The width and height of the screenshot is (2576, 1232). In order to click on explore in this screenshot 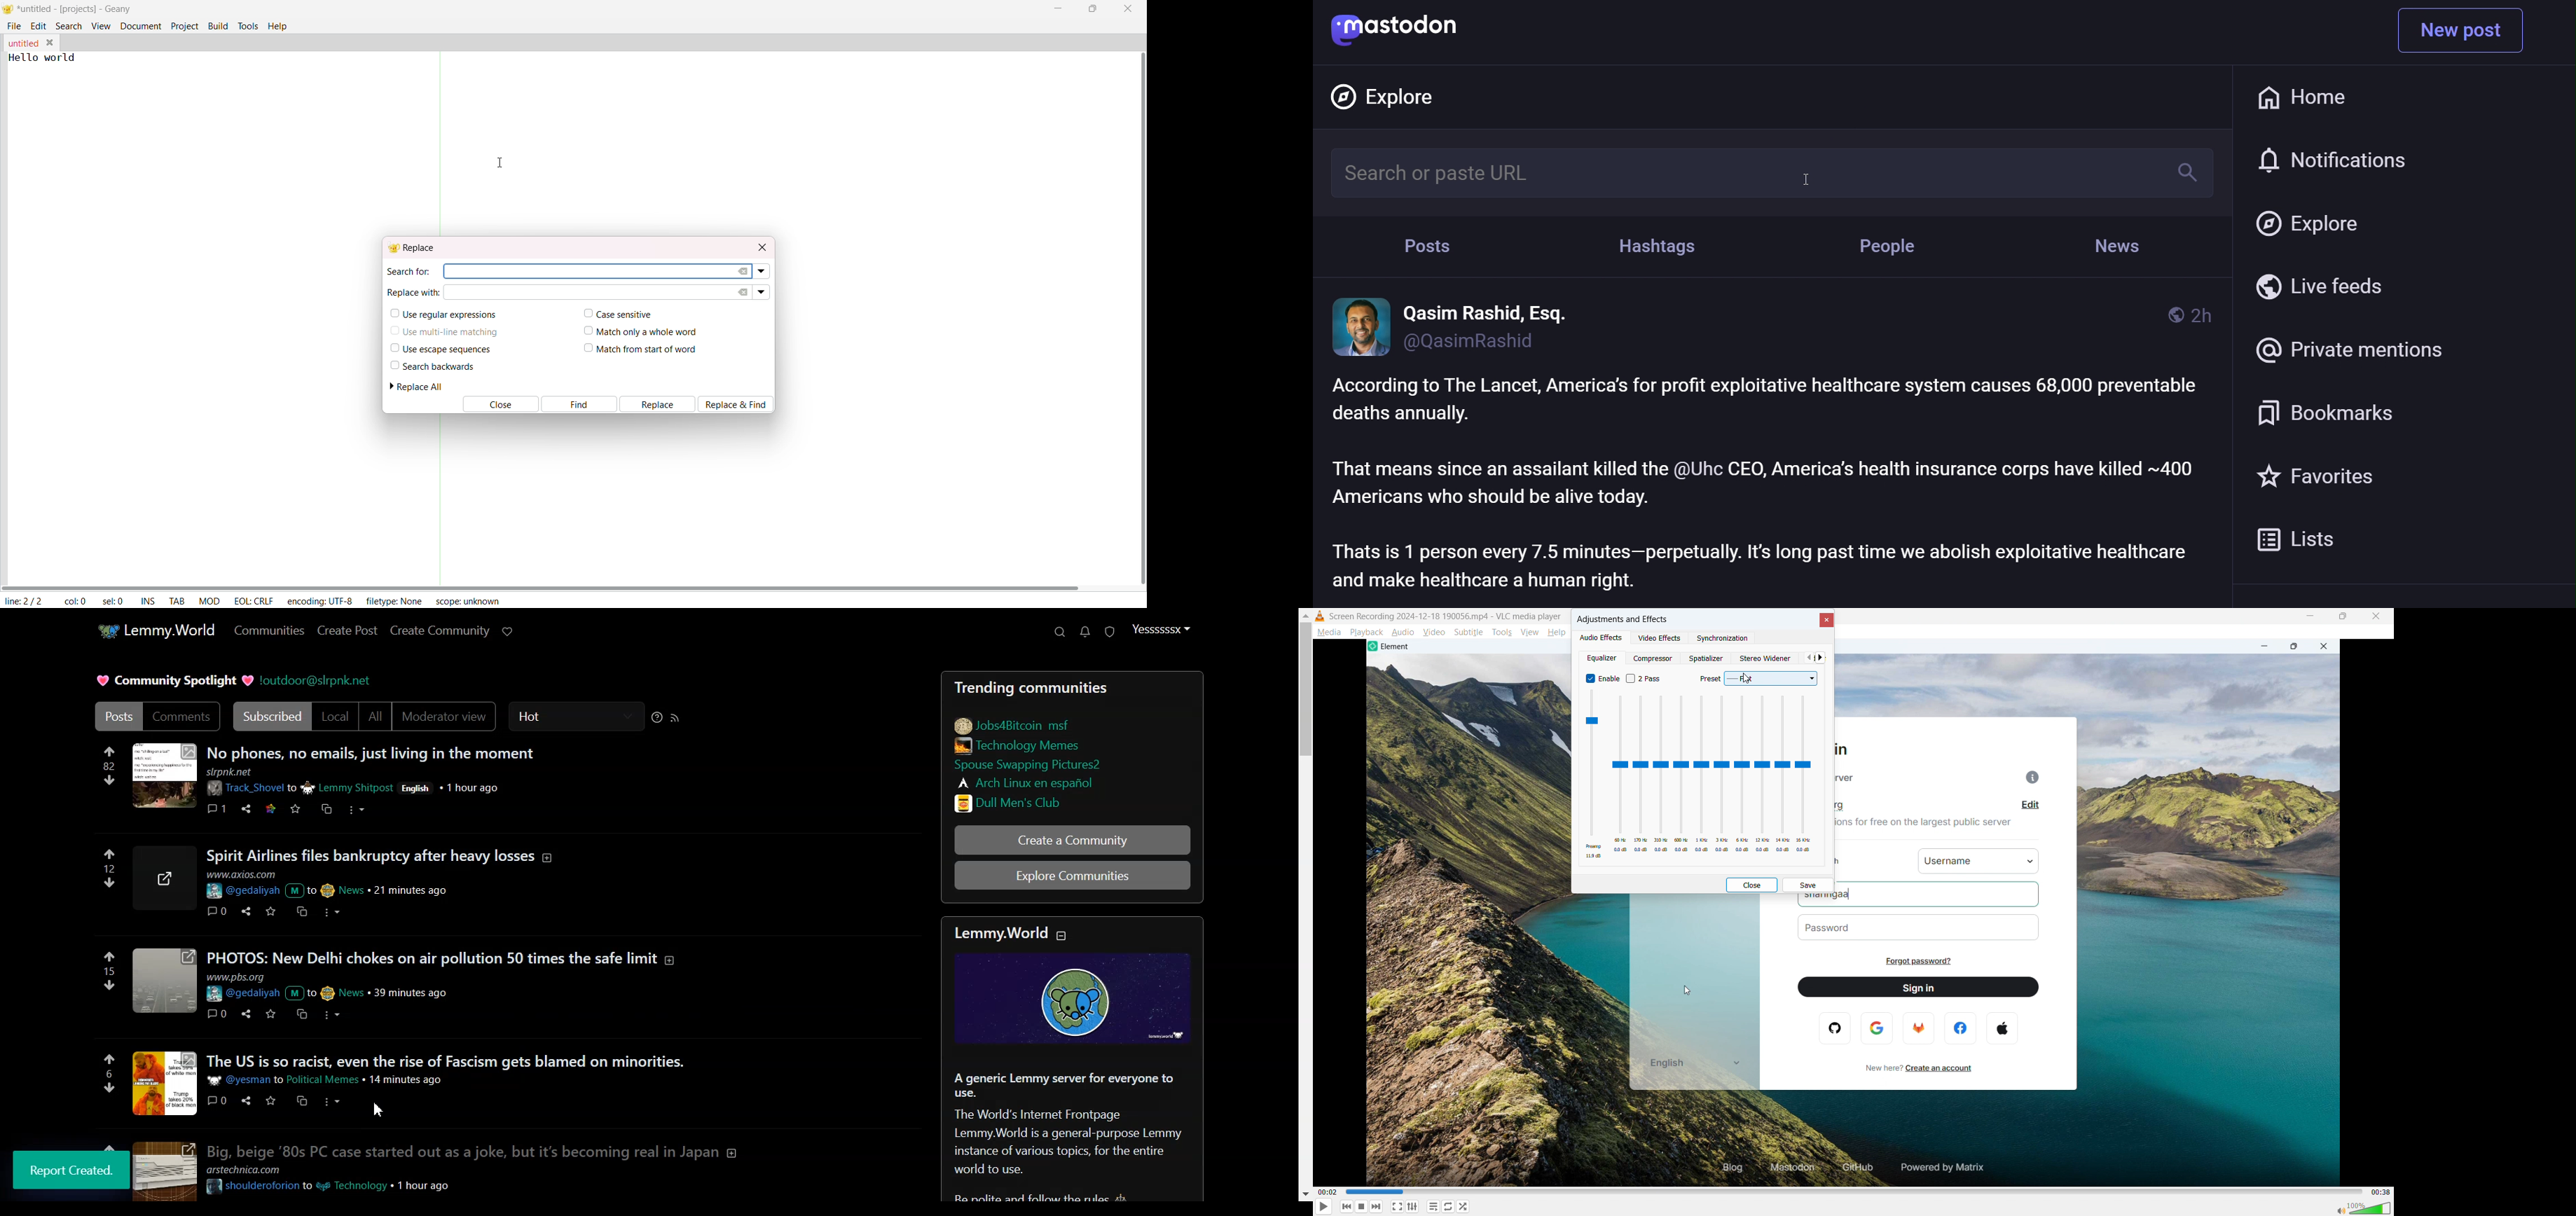, I will do `click(2310, 222)`.